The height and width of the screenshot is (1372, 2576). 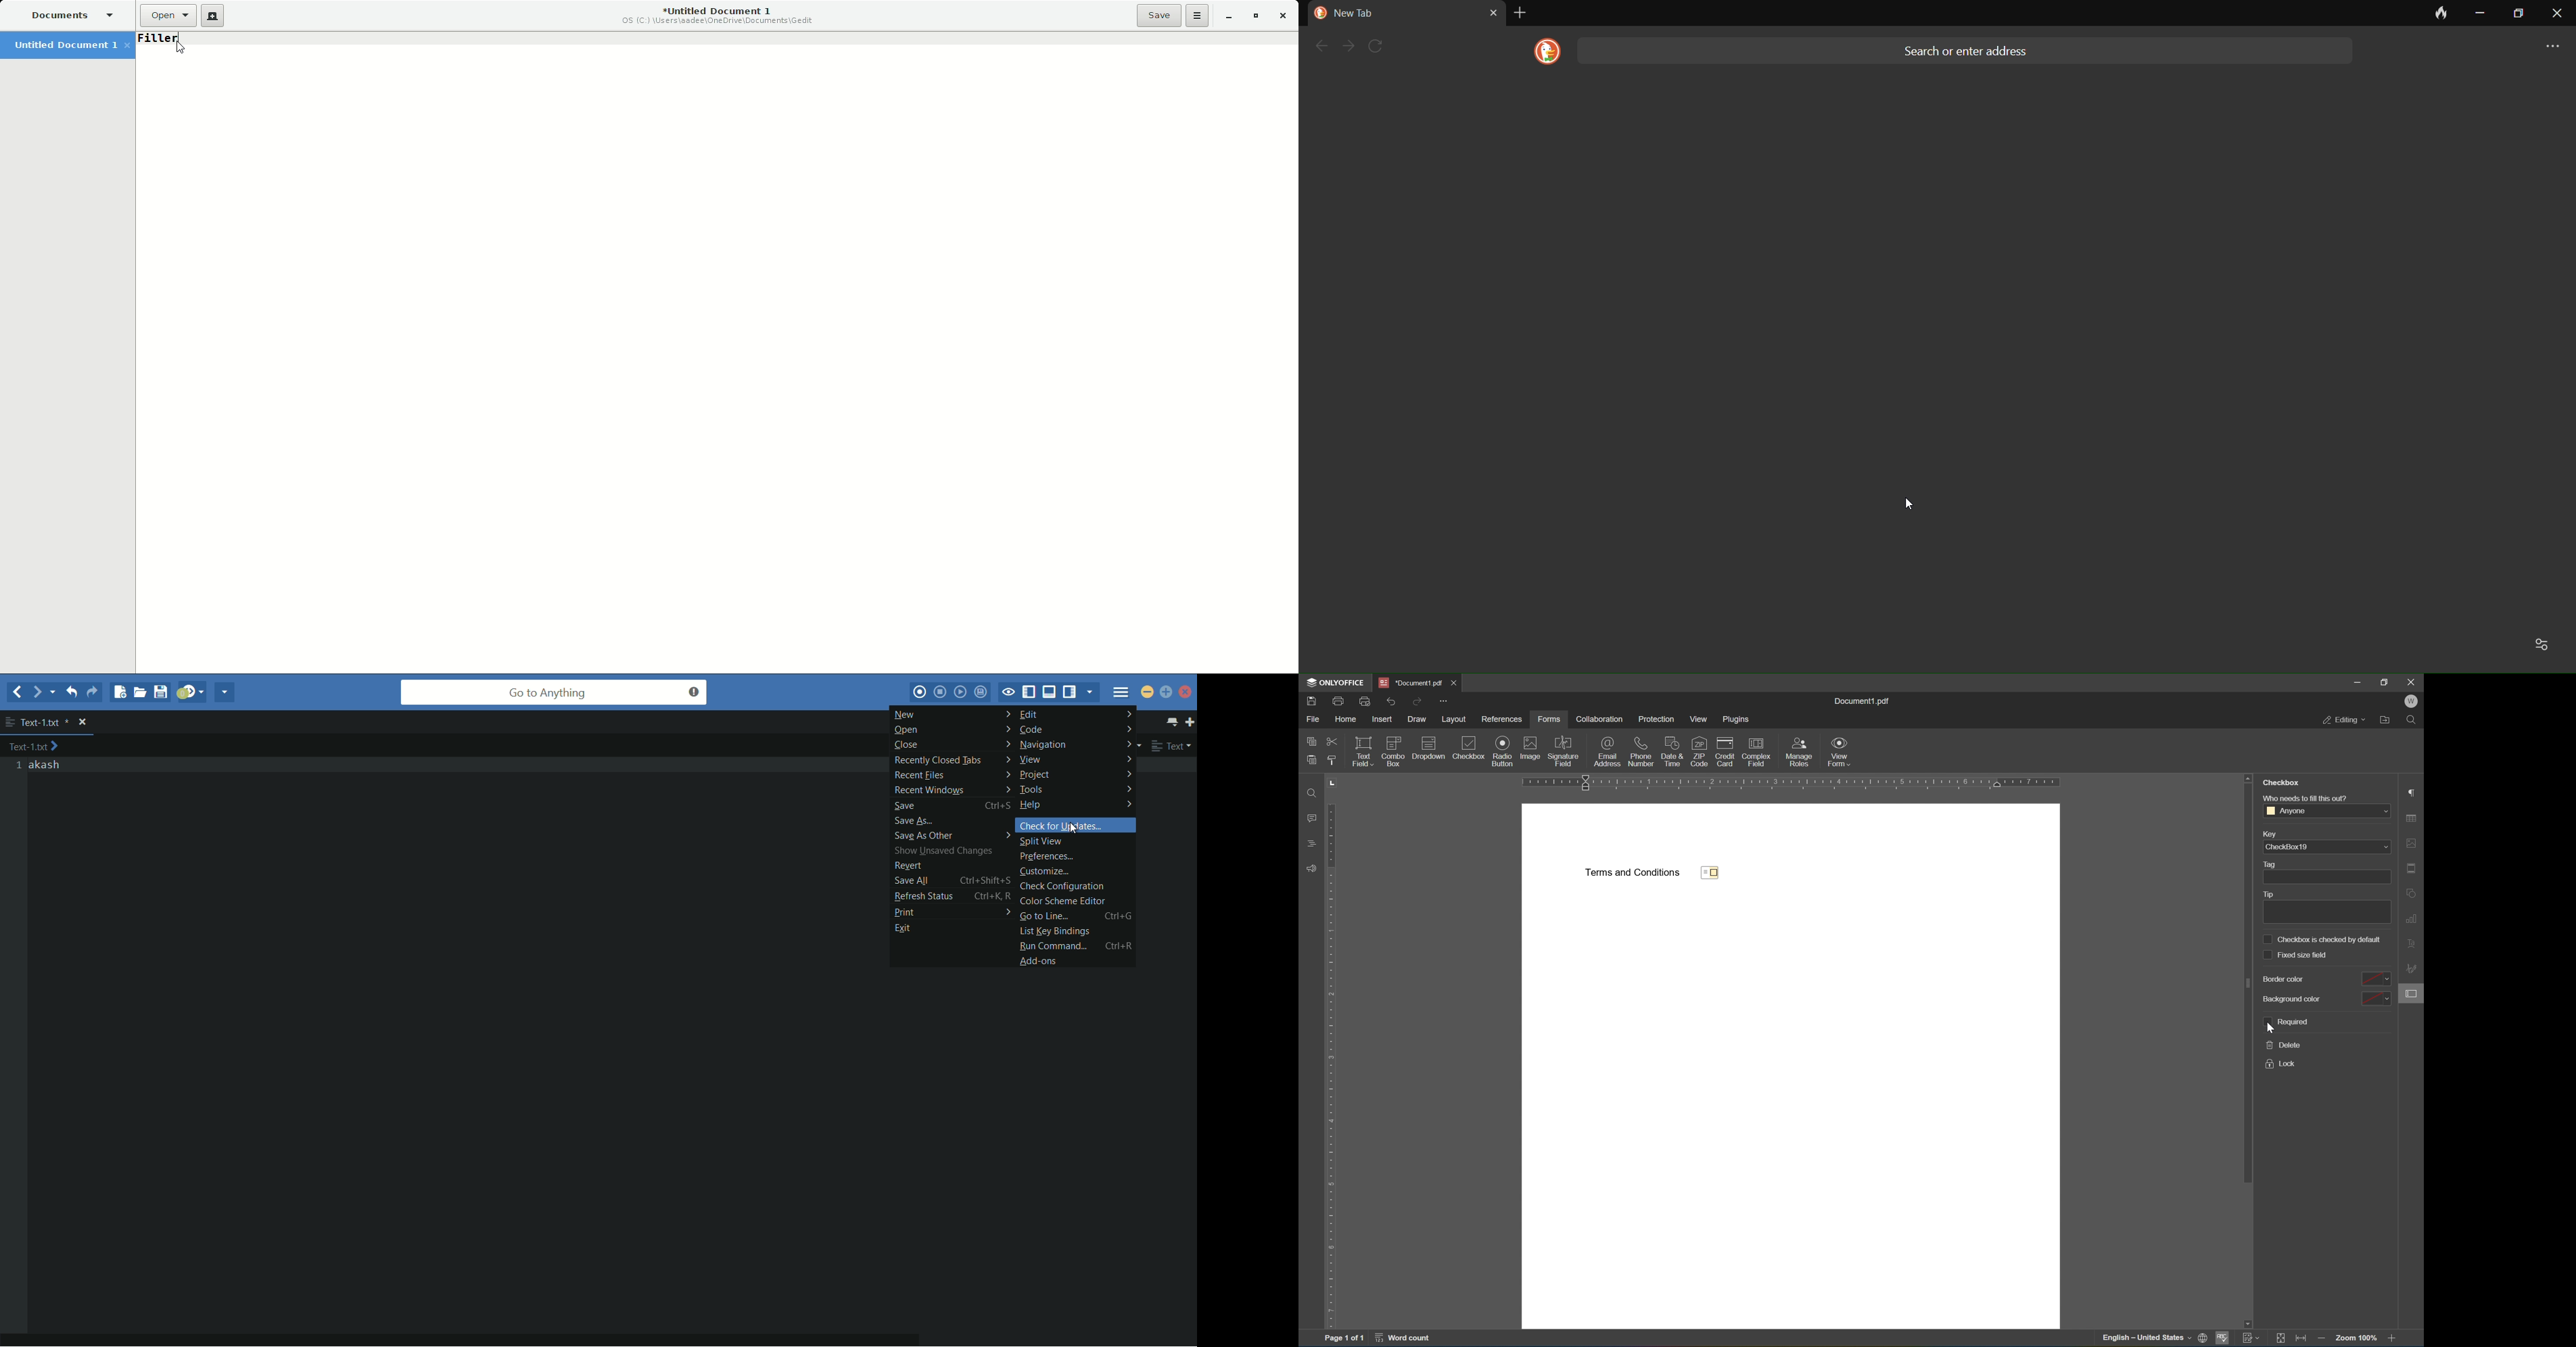 What do you see at coordinates (1311, 817) in the screenshot?
I see `comments` at bounding box center [1311, 817].